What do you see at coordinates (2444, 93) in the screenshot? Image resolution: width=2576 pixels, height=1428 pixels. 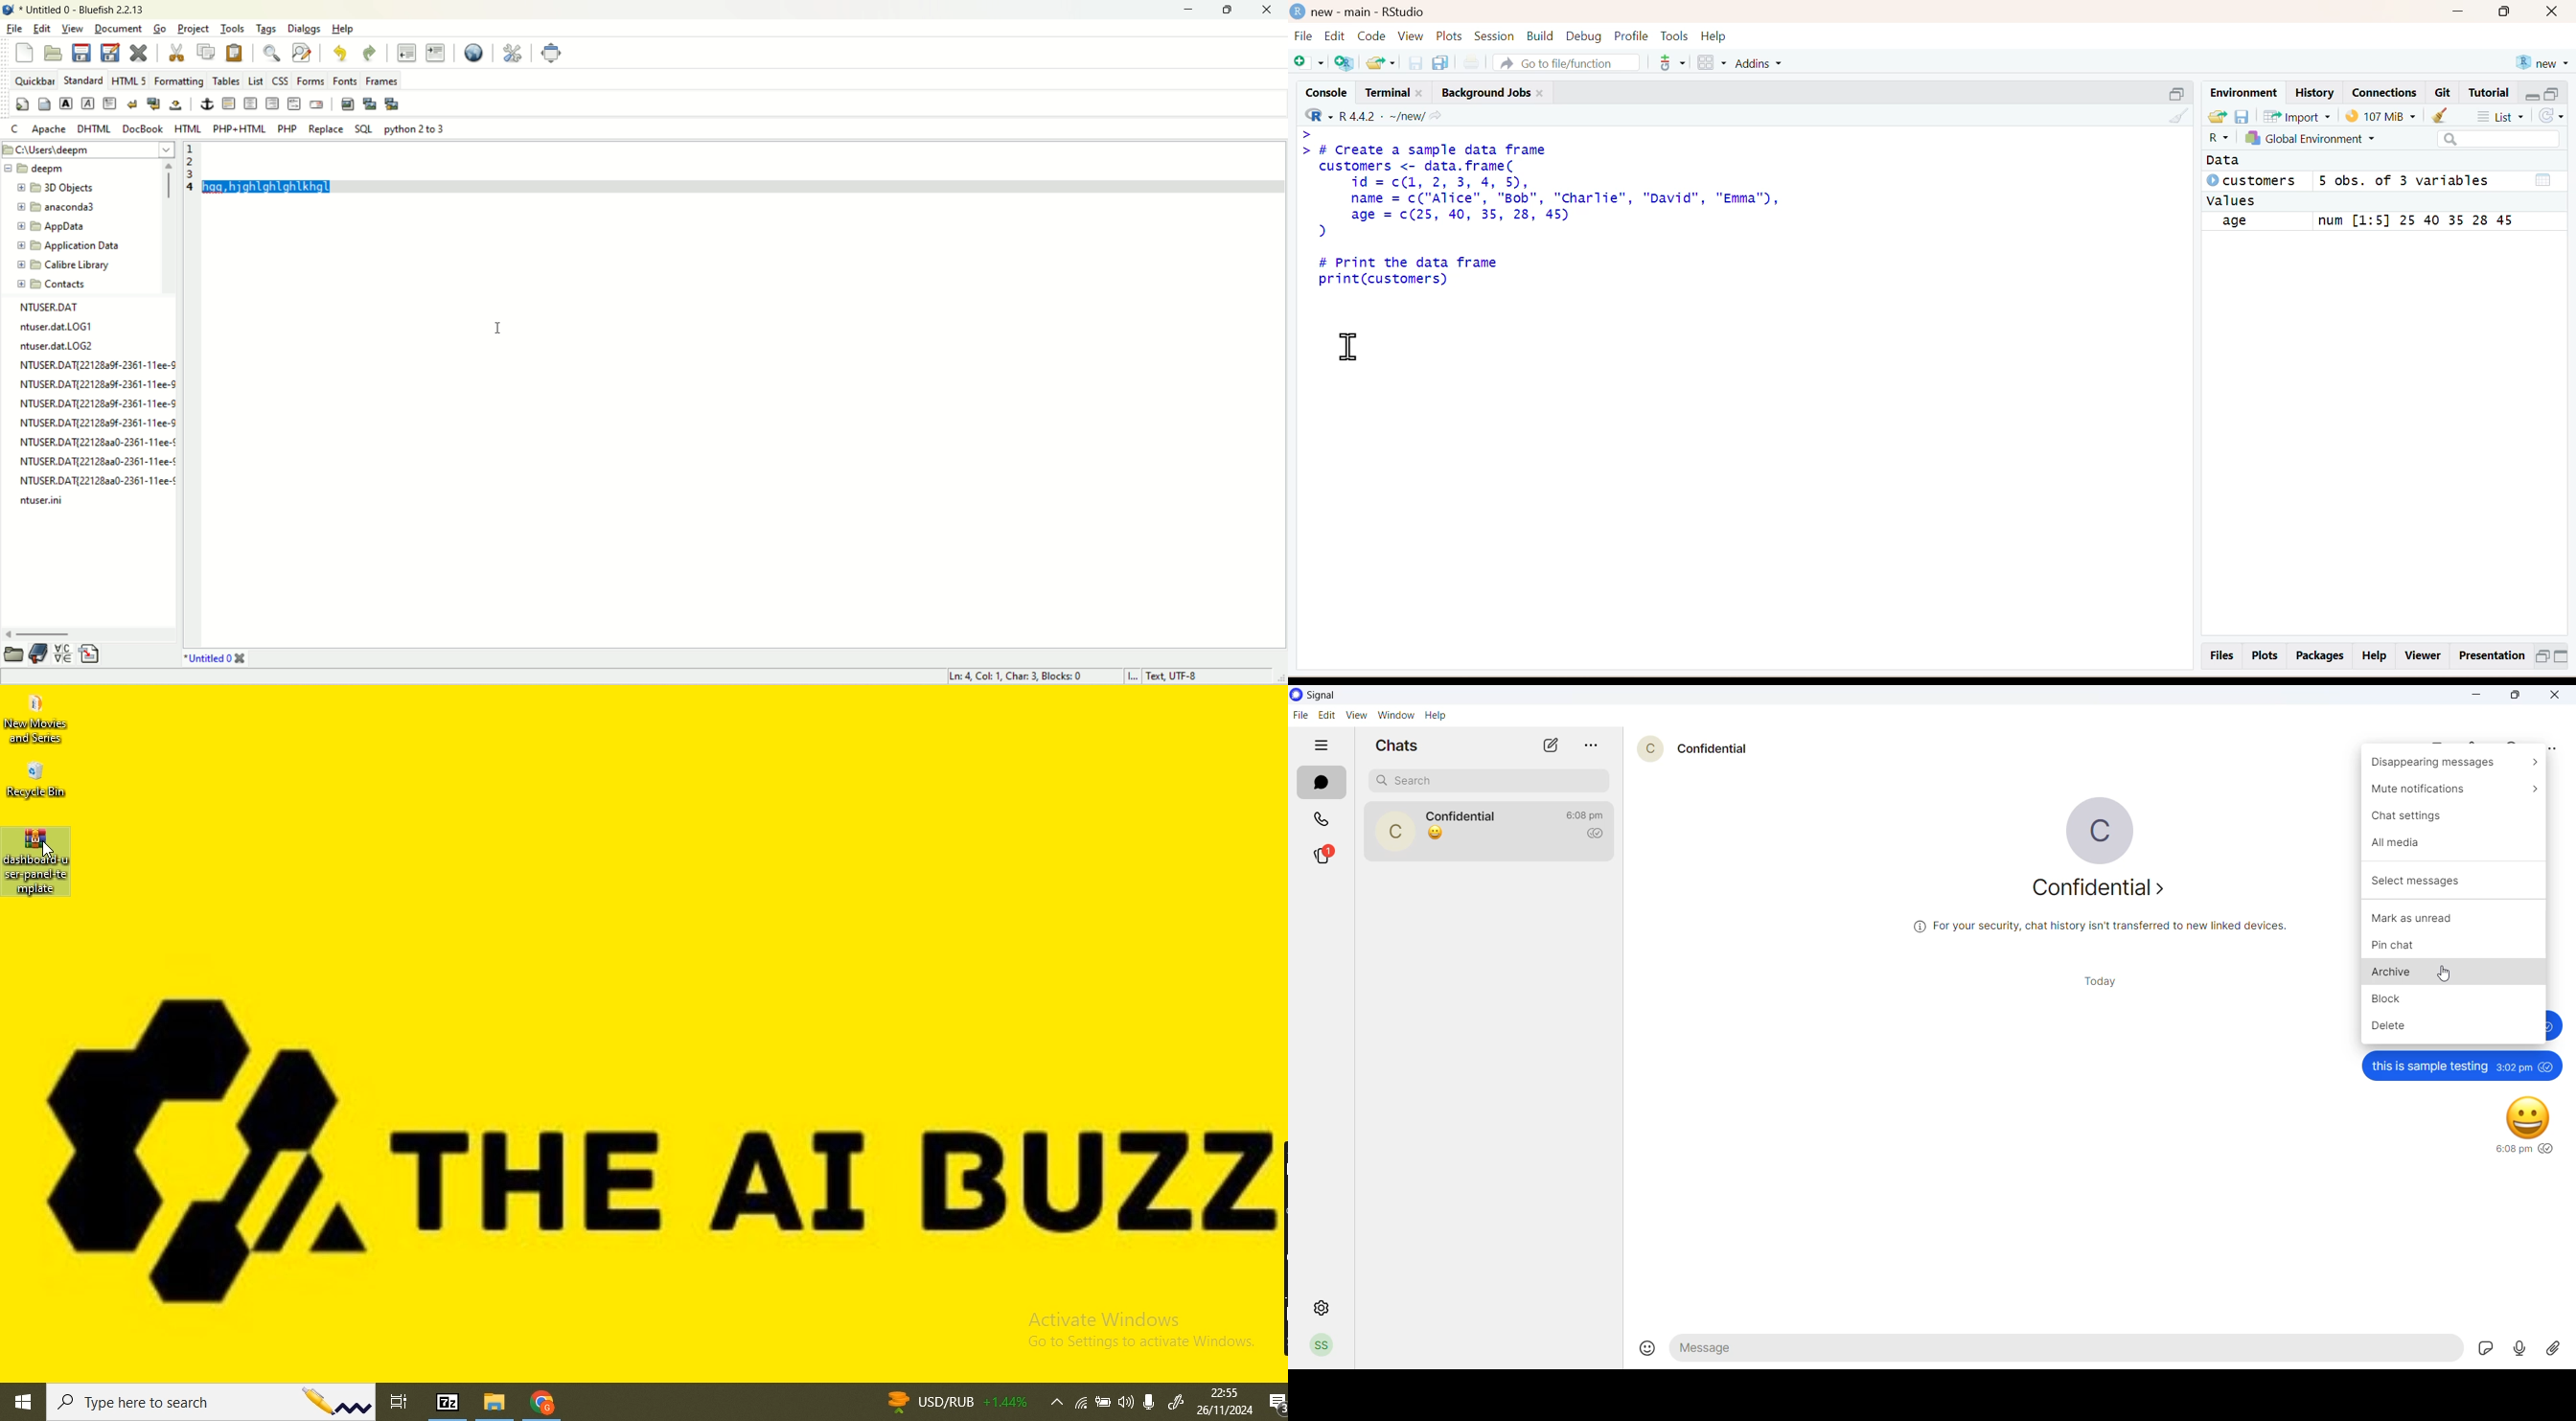 I see `Git` at bounding box center [2444, 93].